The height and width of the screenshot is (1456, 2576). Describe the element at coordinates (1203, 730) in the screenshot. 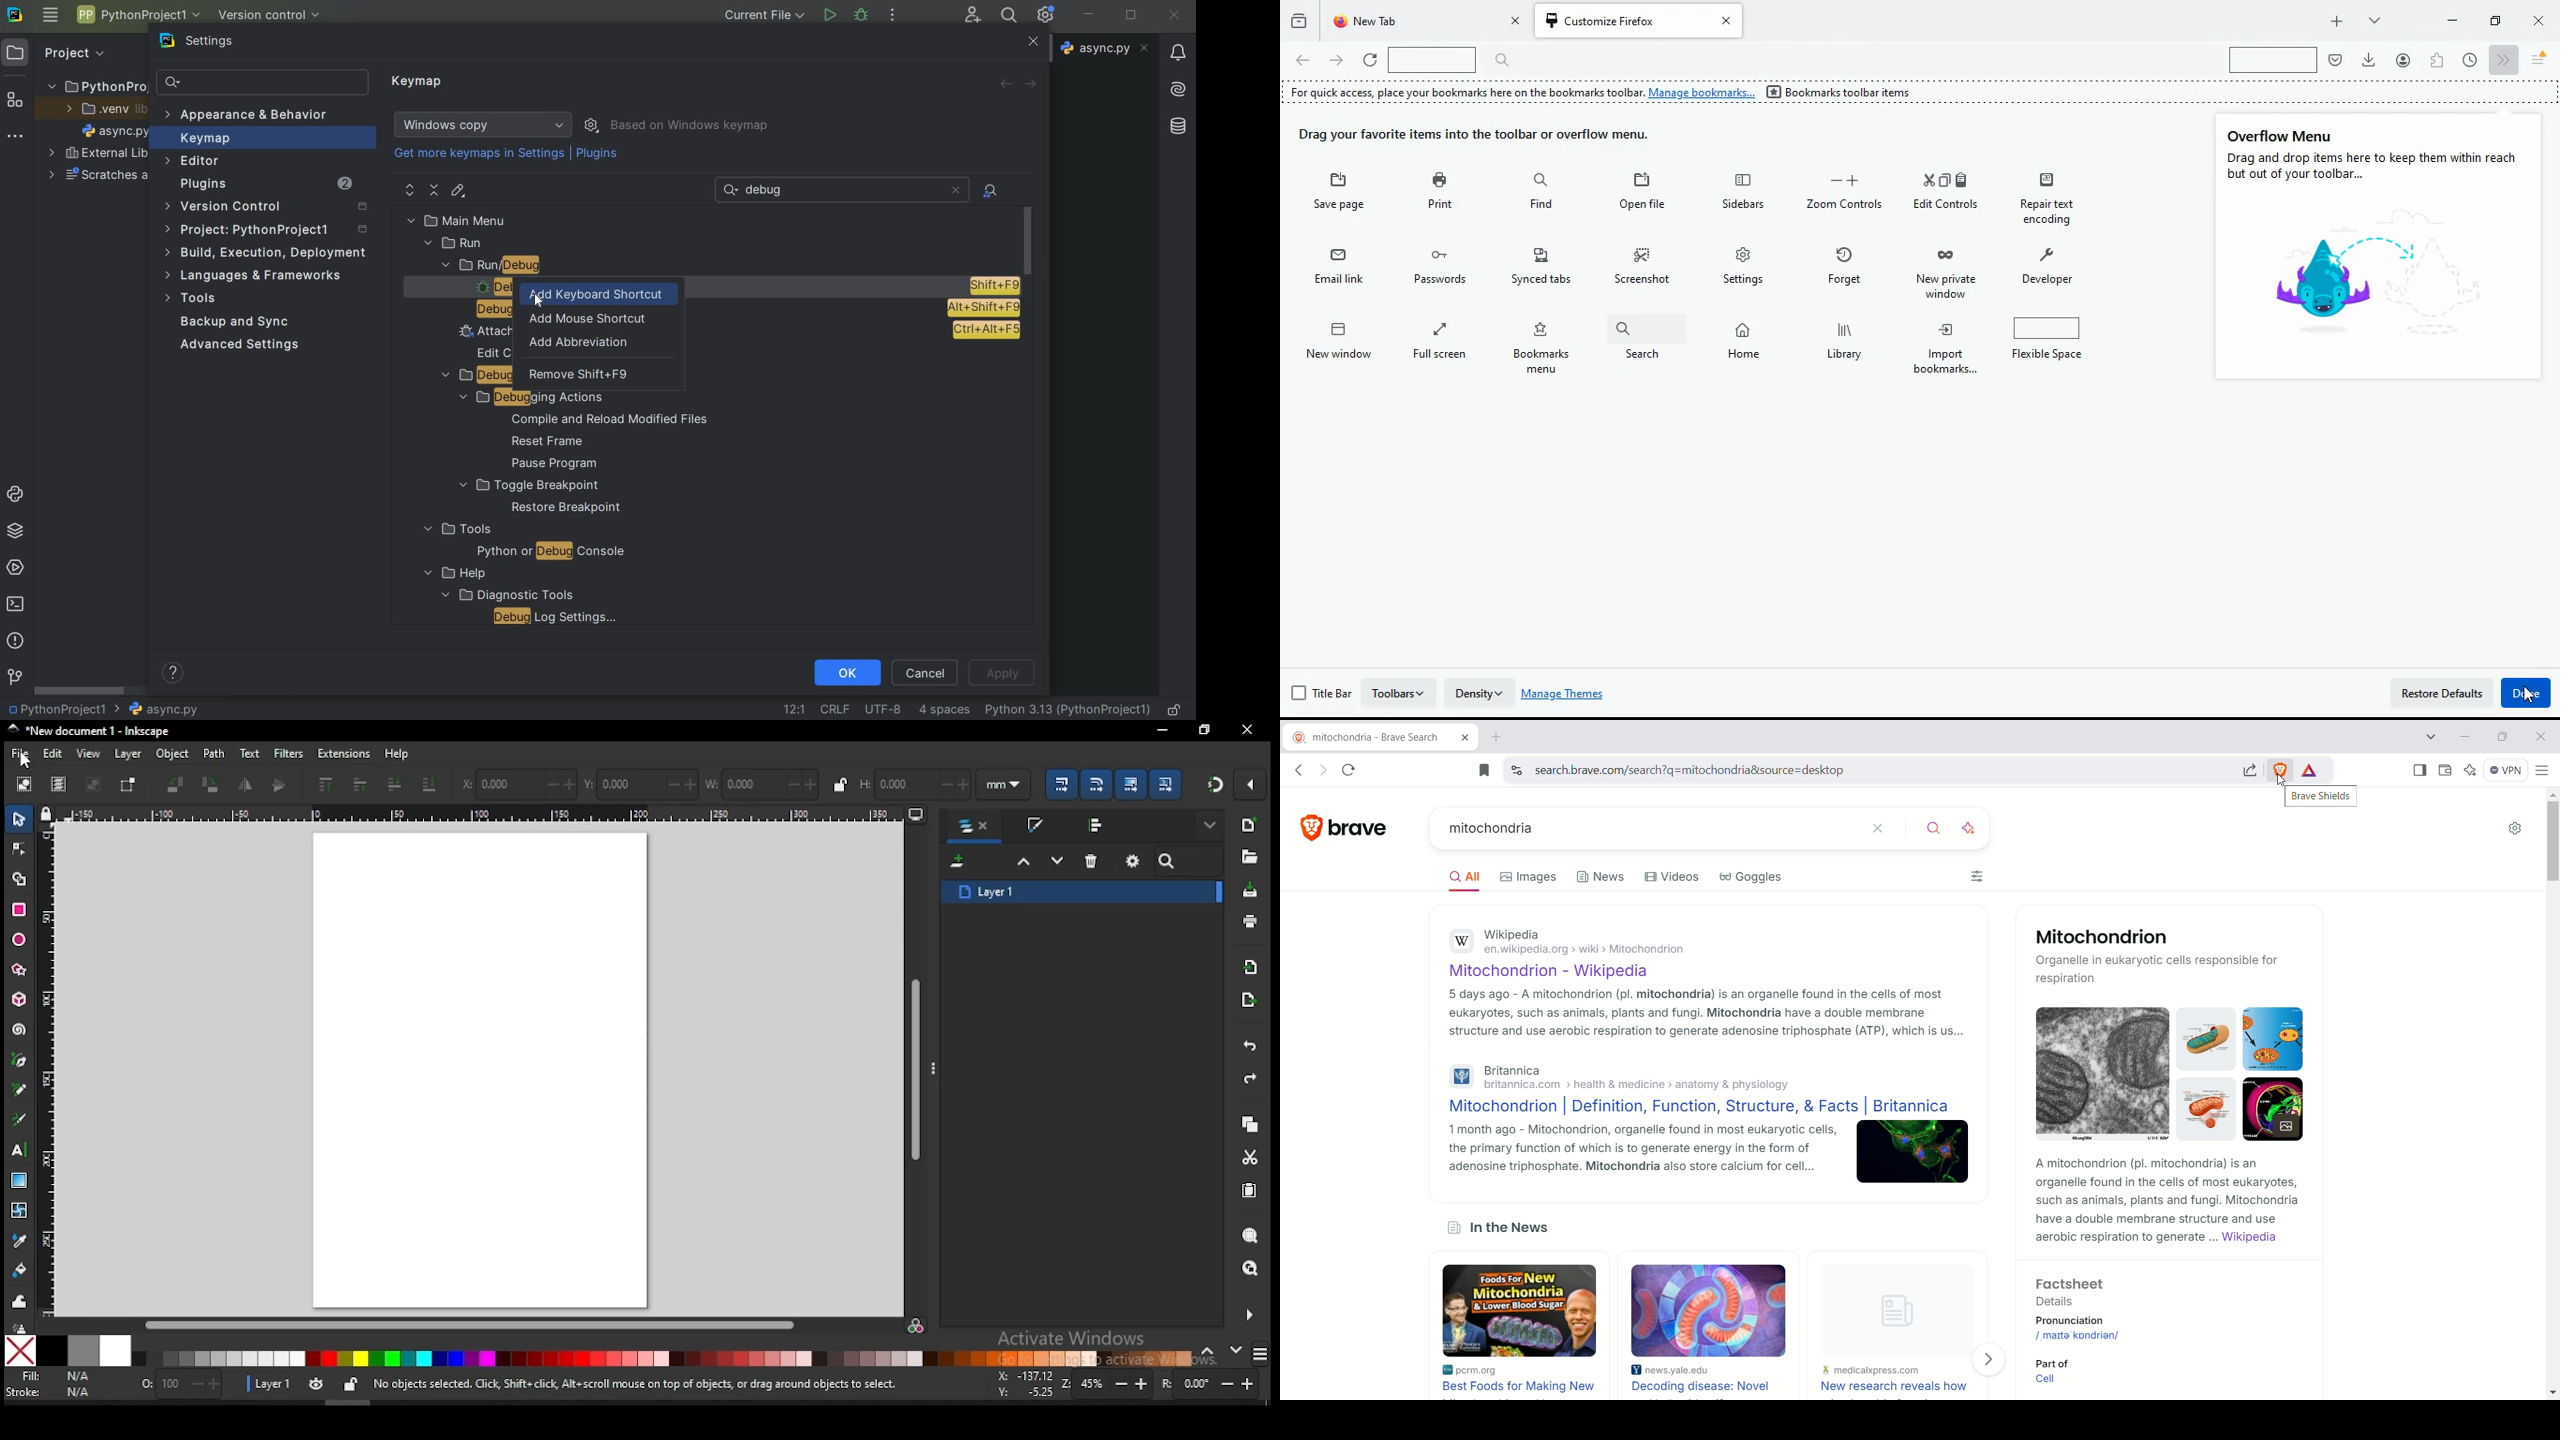

I see `close window` at that location.